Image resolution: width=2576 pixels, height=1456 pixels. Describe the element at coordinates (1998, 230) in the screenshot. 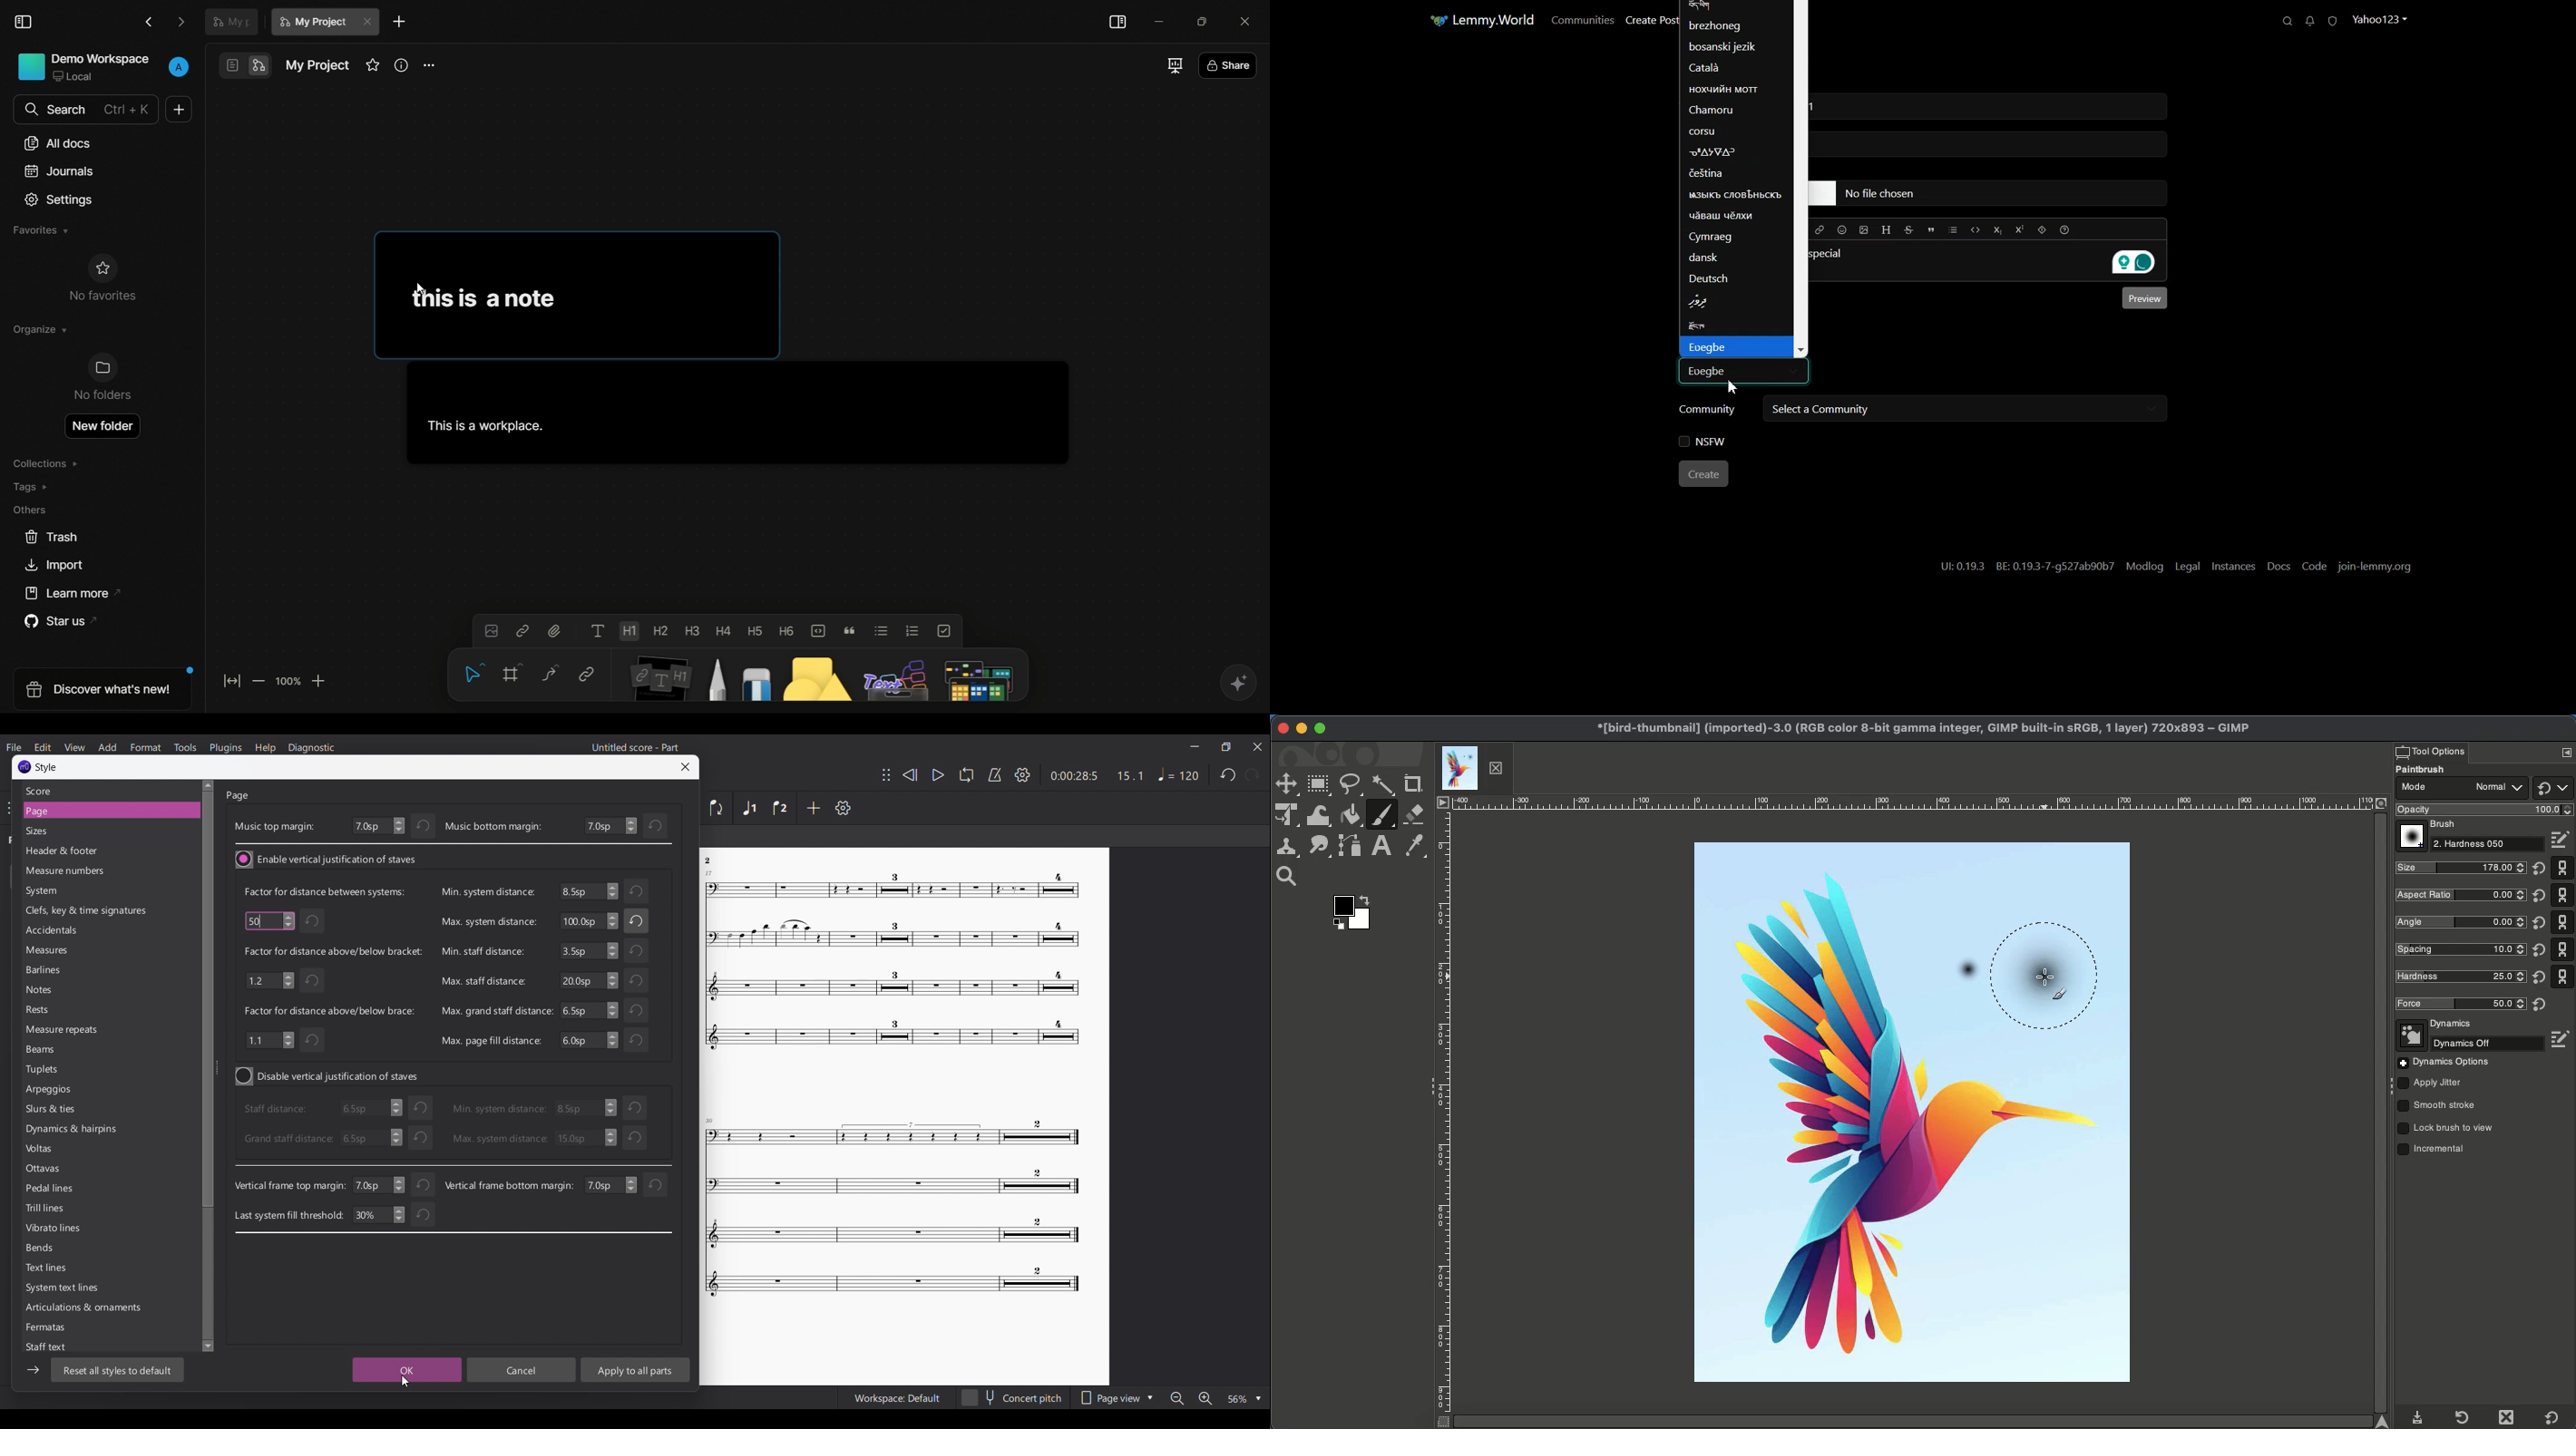

I see `Subscript` at that location.